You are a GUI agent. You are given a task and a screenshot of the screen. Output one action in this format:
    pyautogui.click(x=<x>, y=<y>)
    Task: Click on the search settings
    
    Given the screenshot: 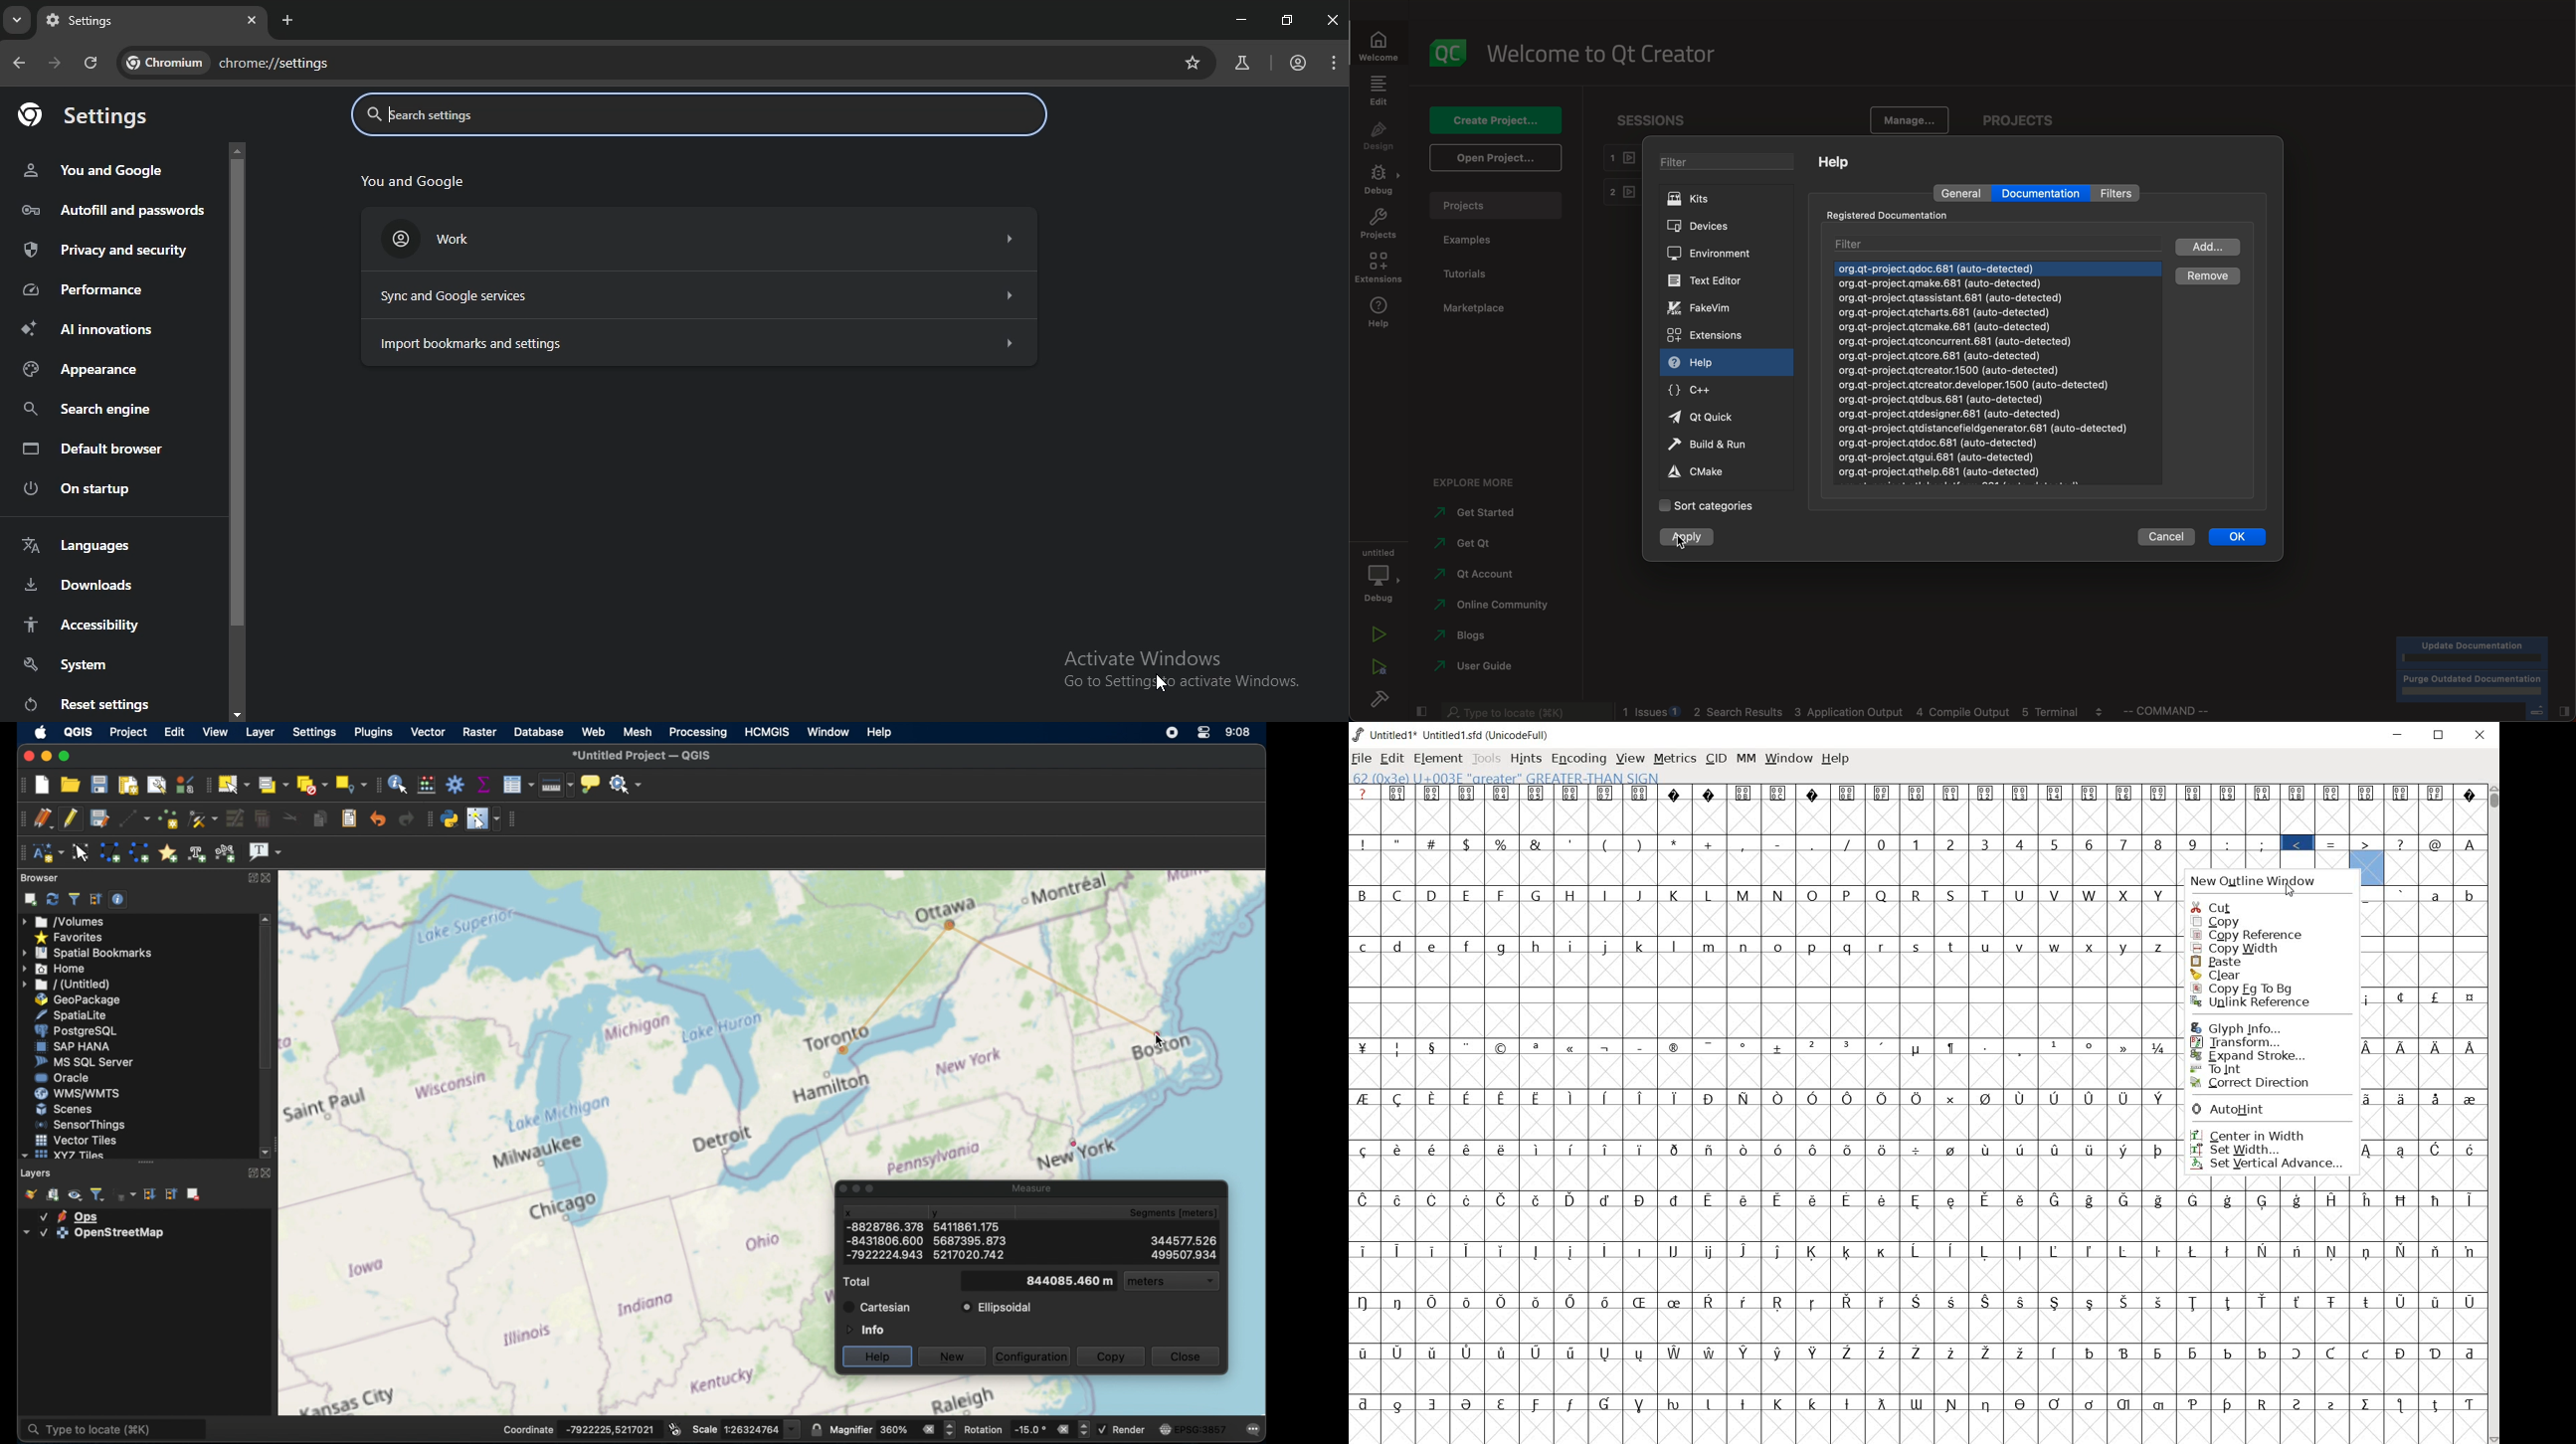 What is the action you would take?
    pyautogui.click(x=692, y=117)
    